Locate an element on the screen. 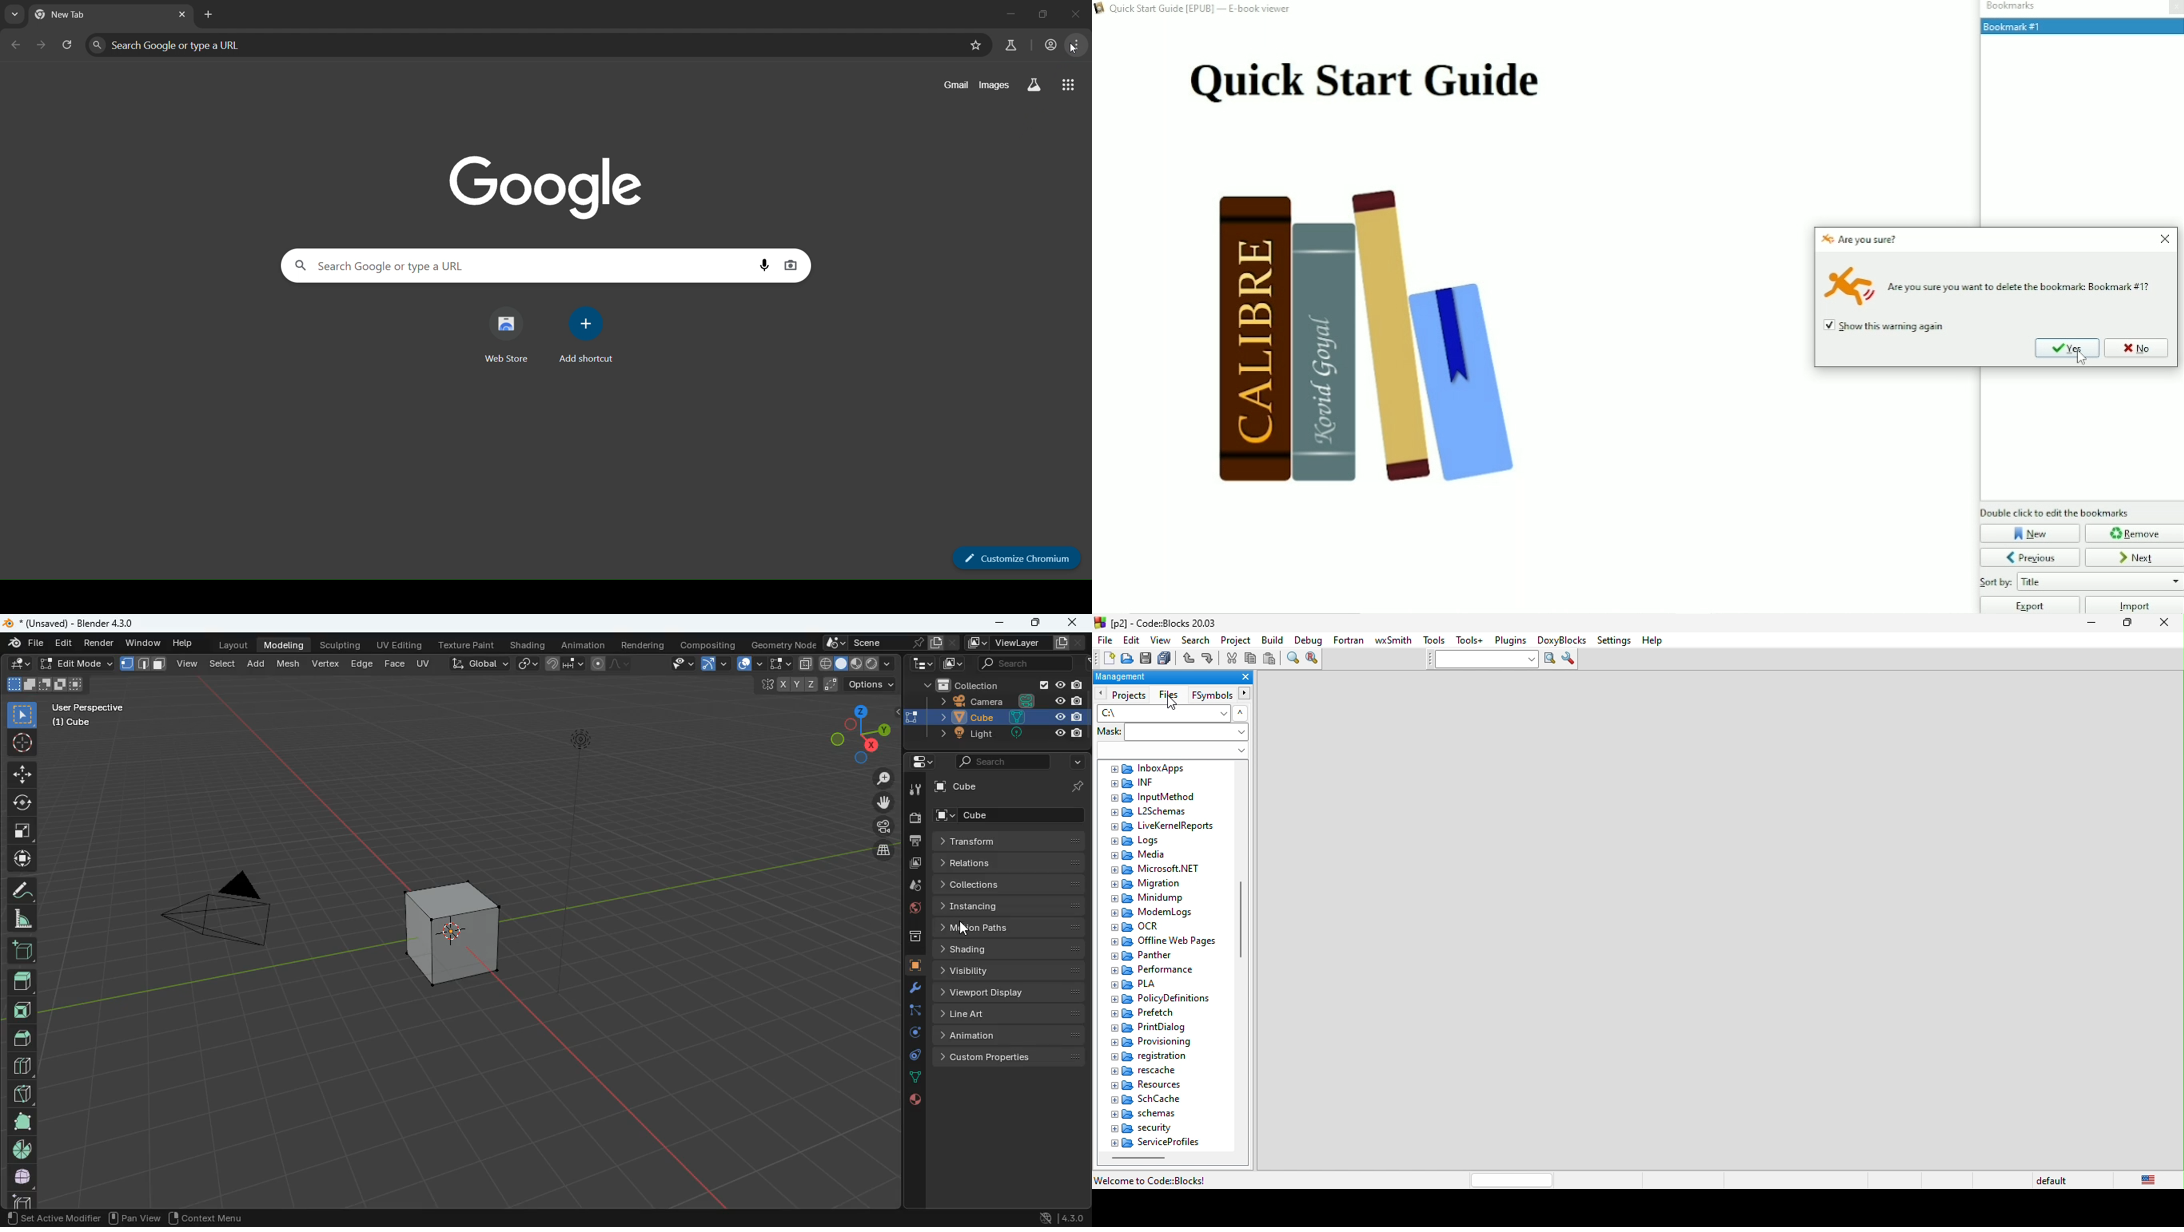  public is located at coordinates (914, 1103).